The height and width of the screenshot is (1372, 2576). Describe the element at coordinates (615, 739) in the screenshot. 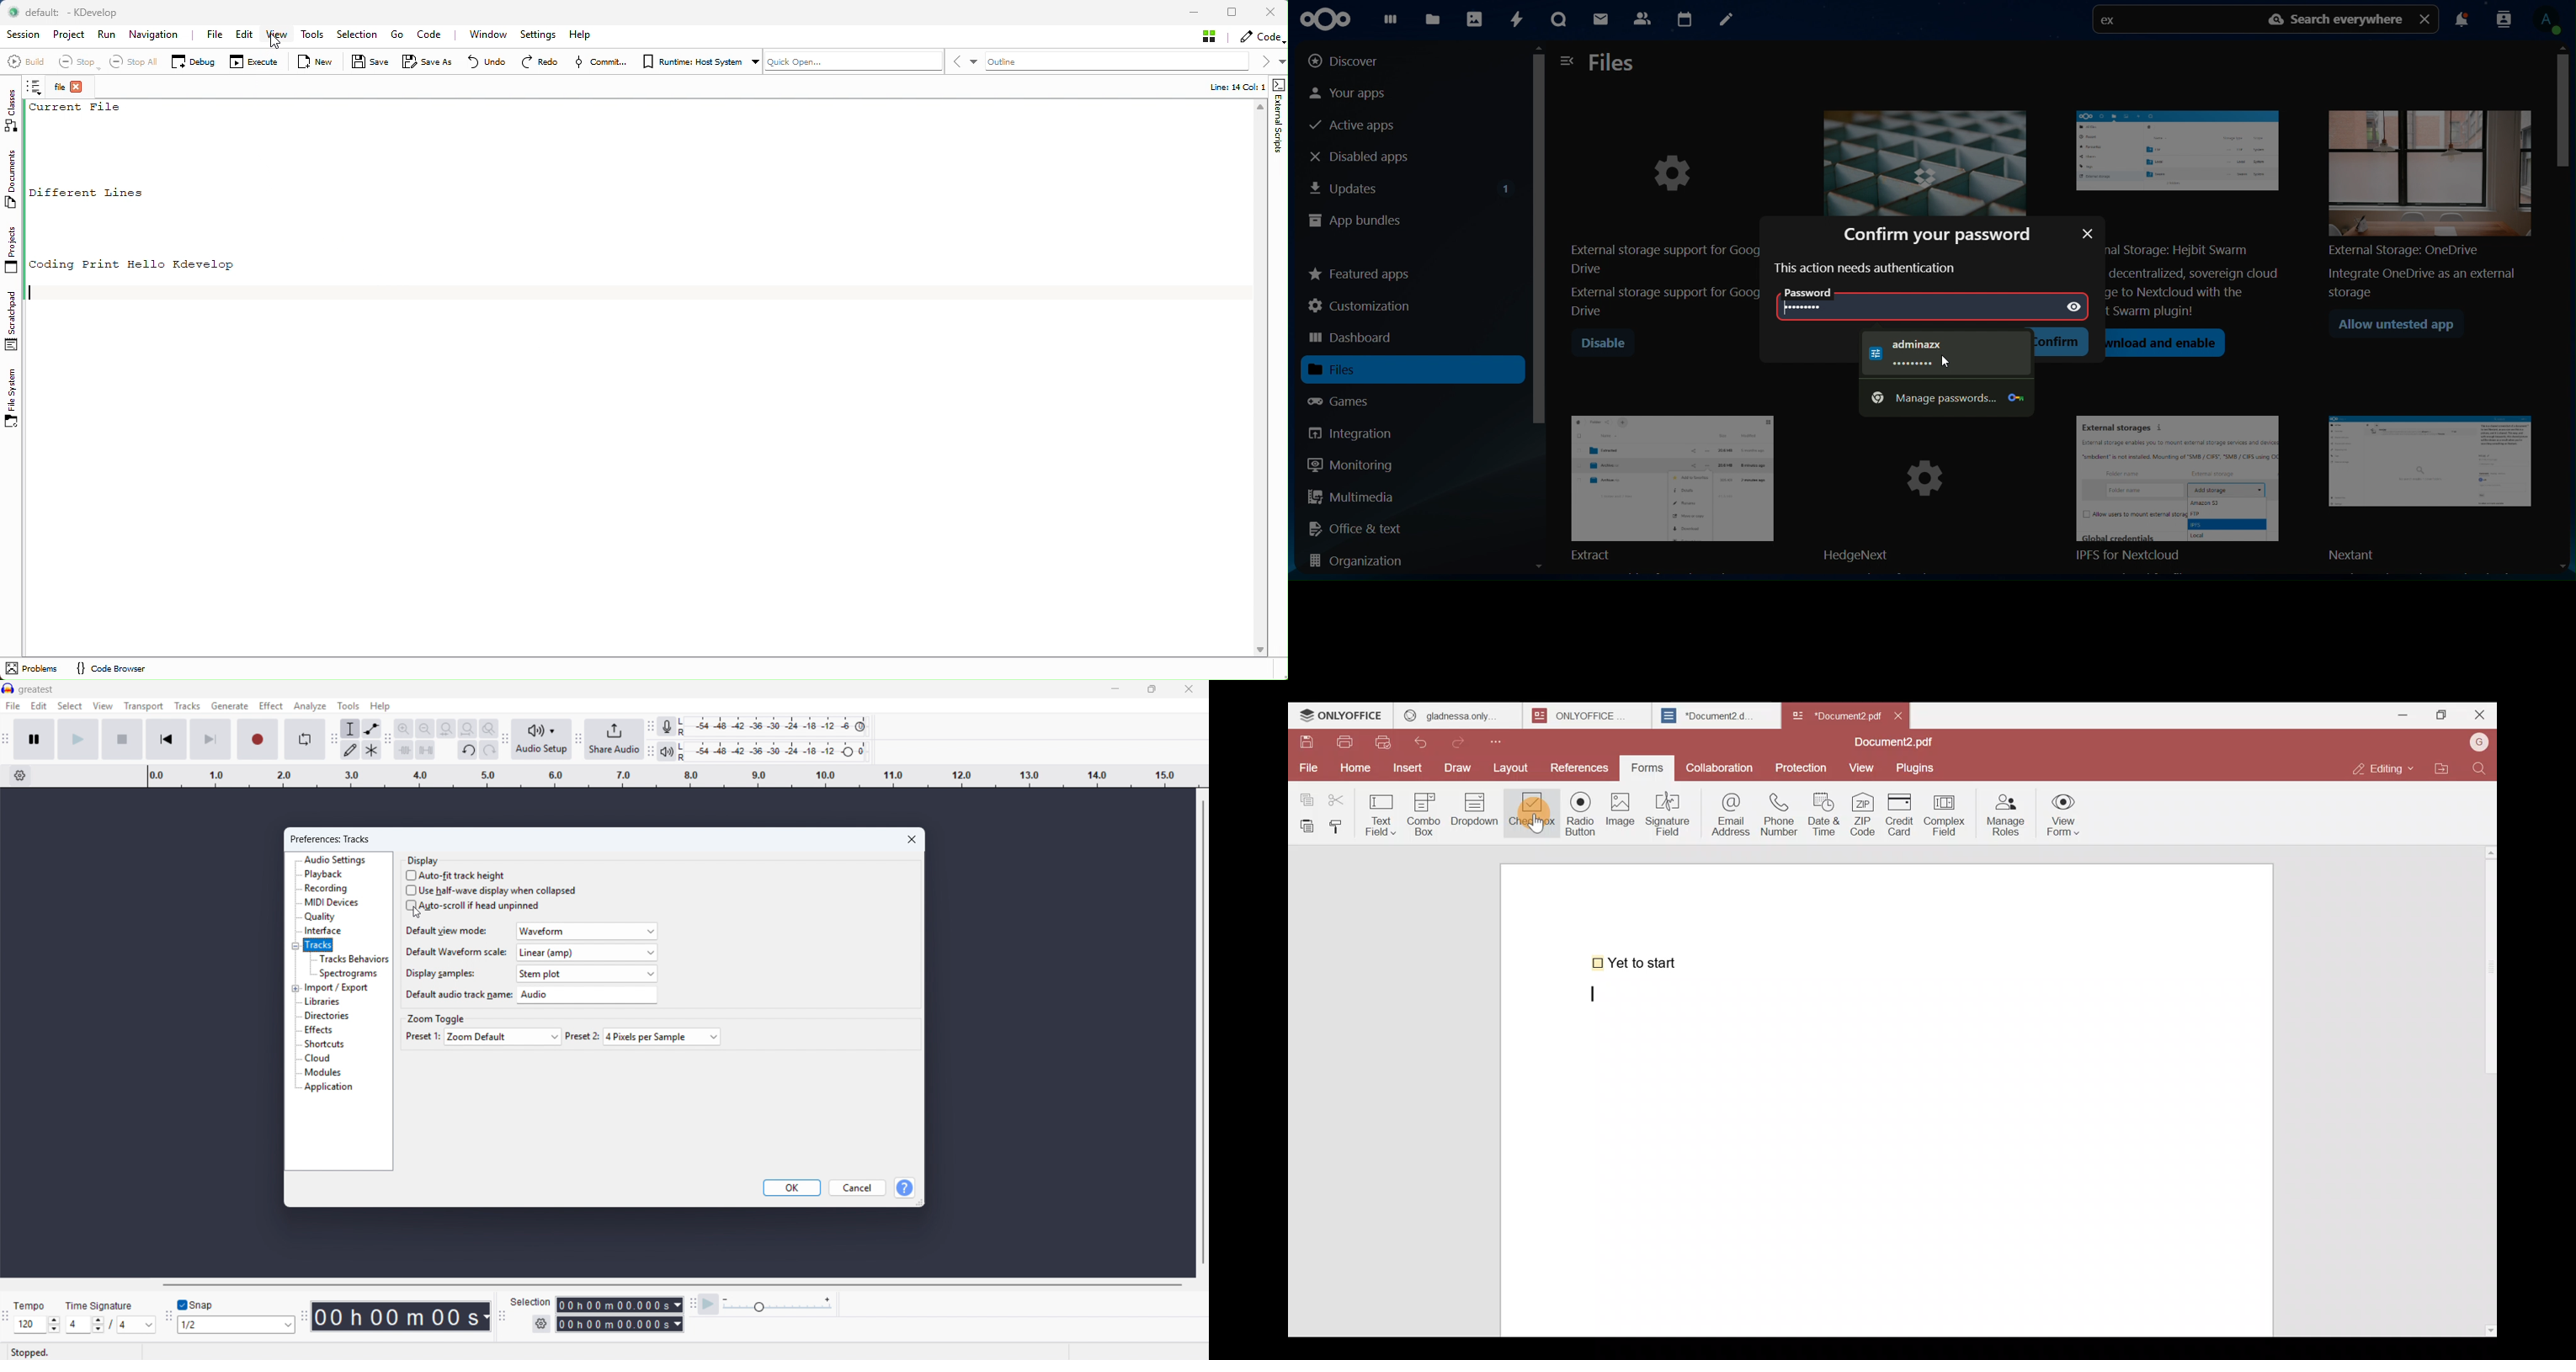

I see `share audio` at that location.